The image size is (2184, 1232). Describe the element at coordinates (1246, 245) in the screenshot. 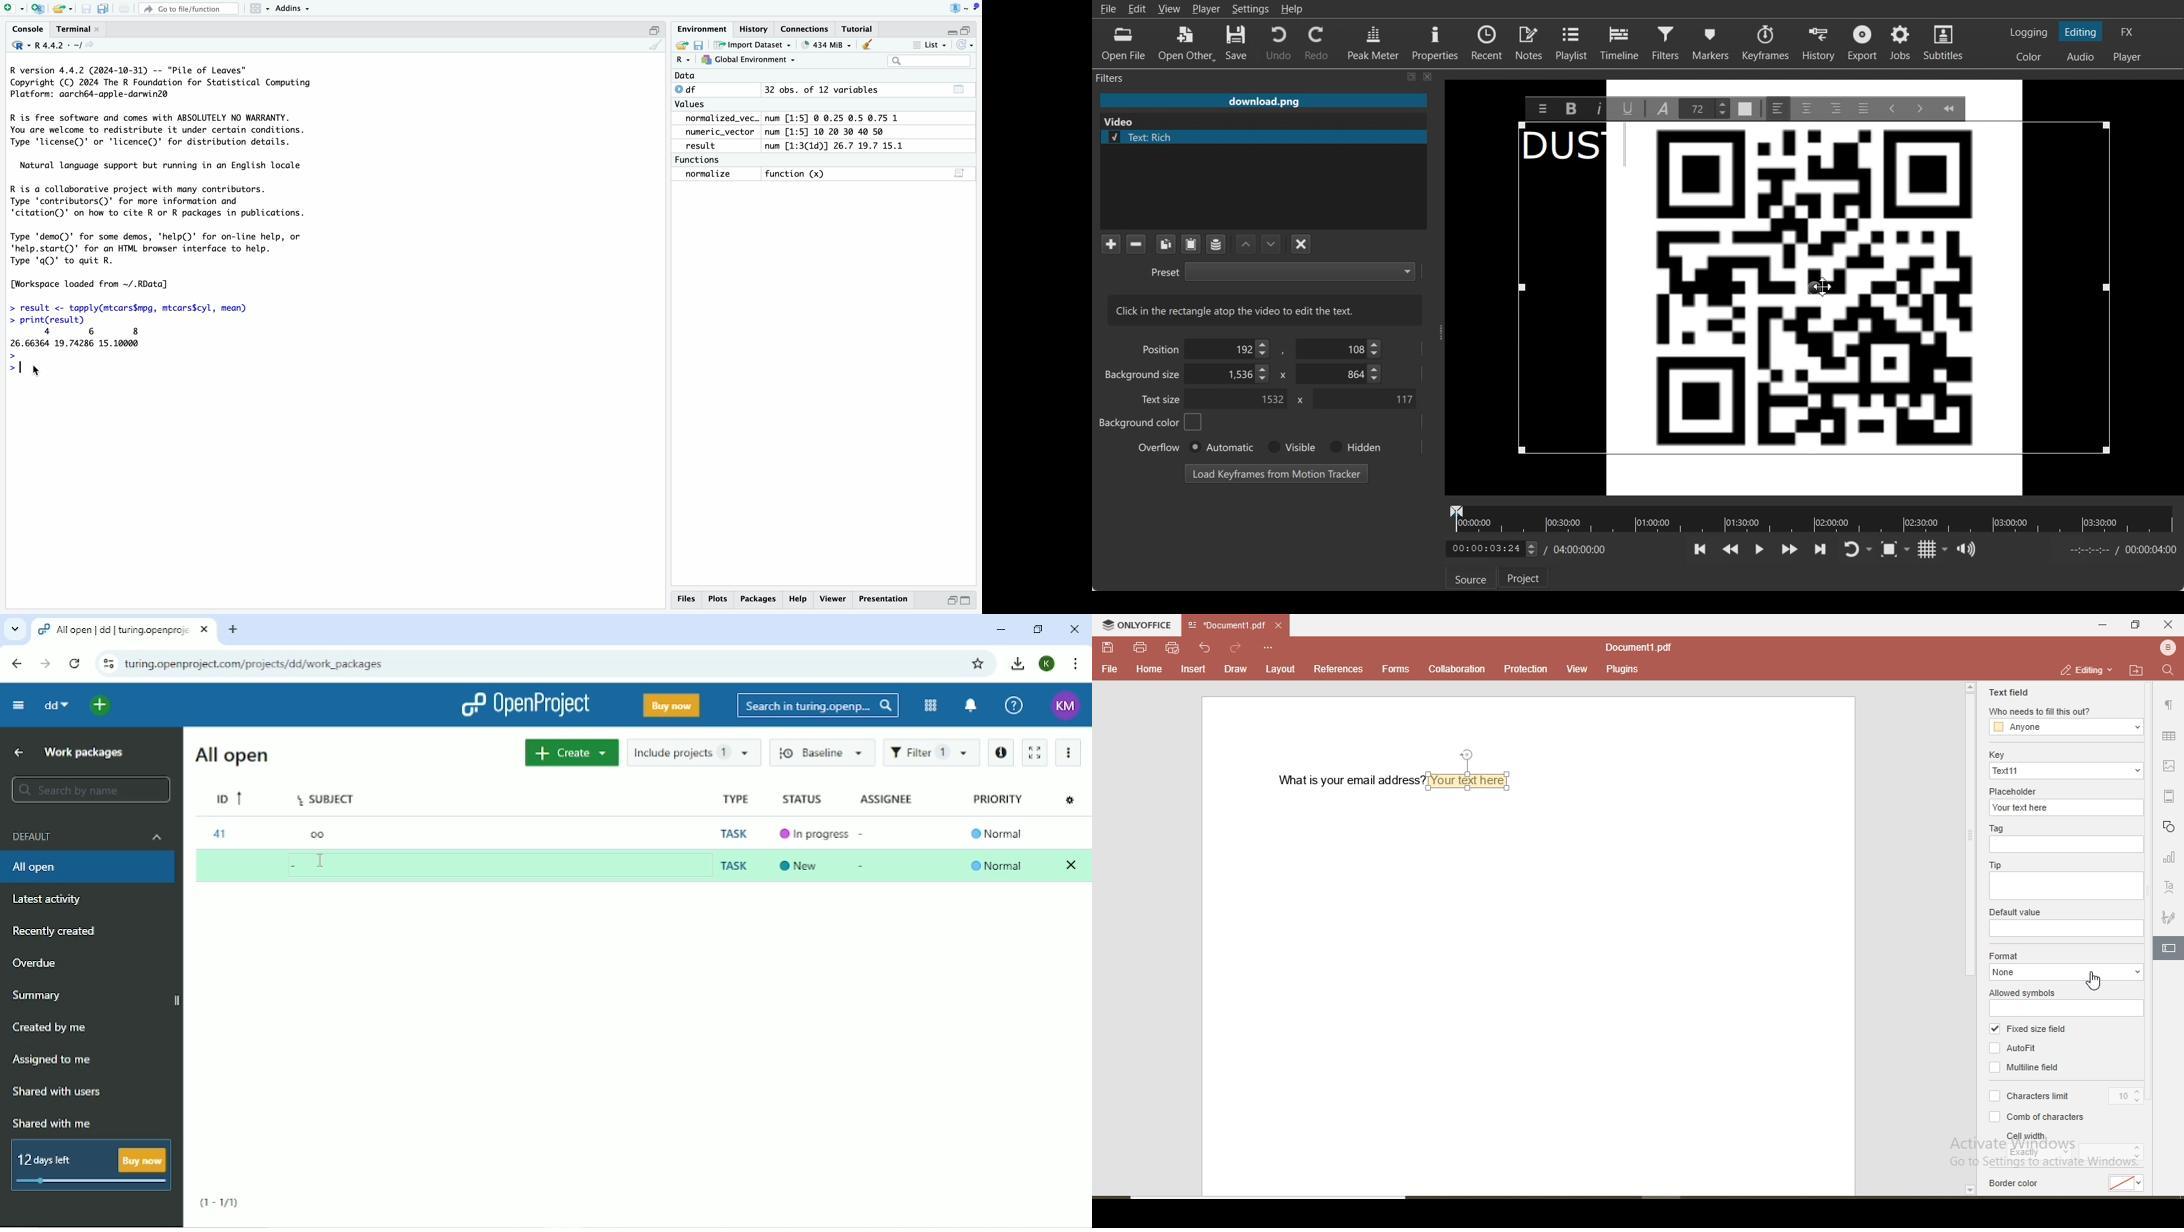

I see `Move Filter up` at that location.